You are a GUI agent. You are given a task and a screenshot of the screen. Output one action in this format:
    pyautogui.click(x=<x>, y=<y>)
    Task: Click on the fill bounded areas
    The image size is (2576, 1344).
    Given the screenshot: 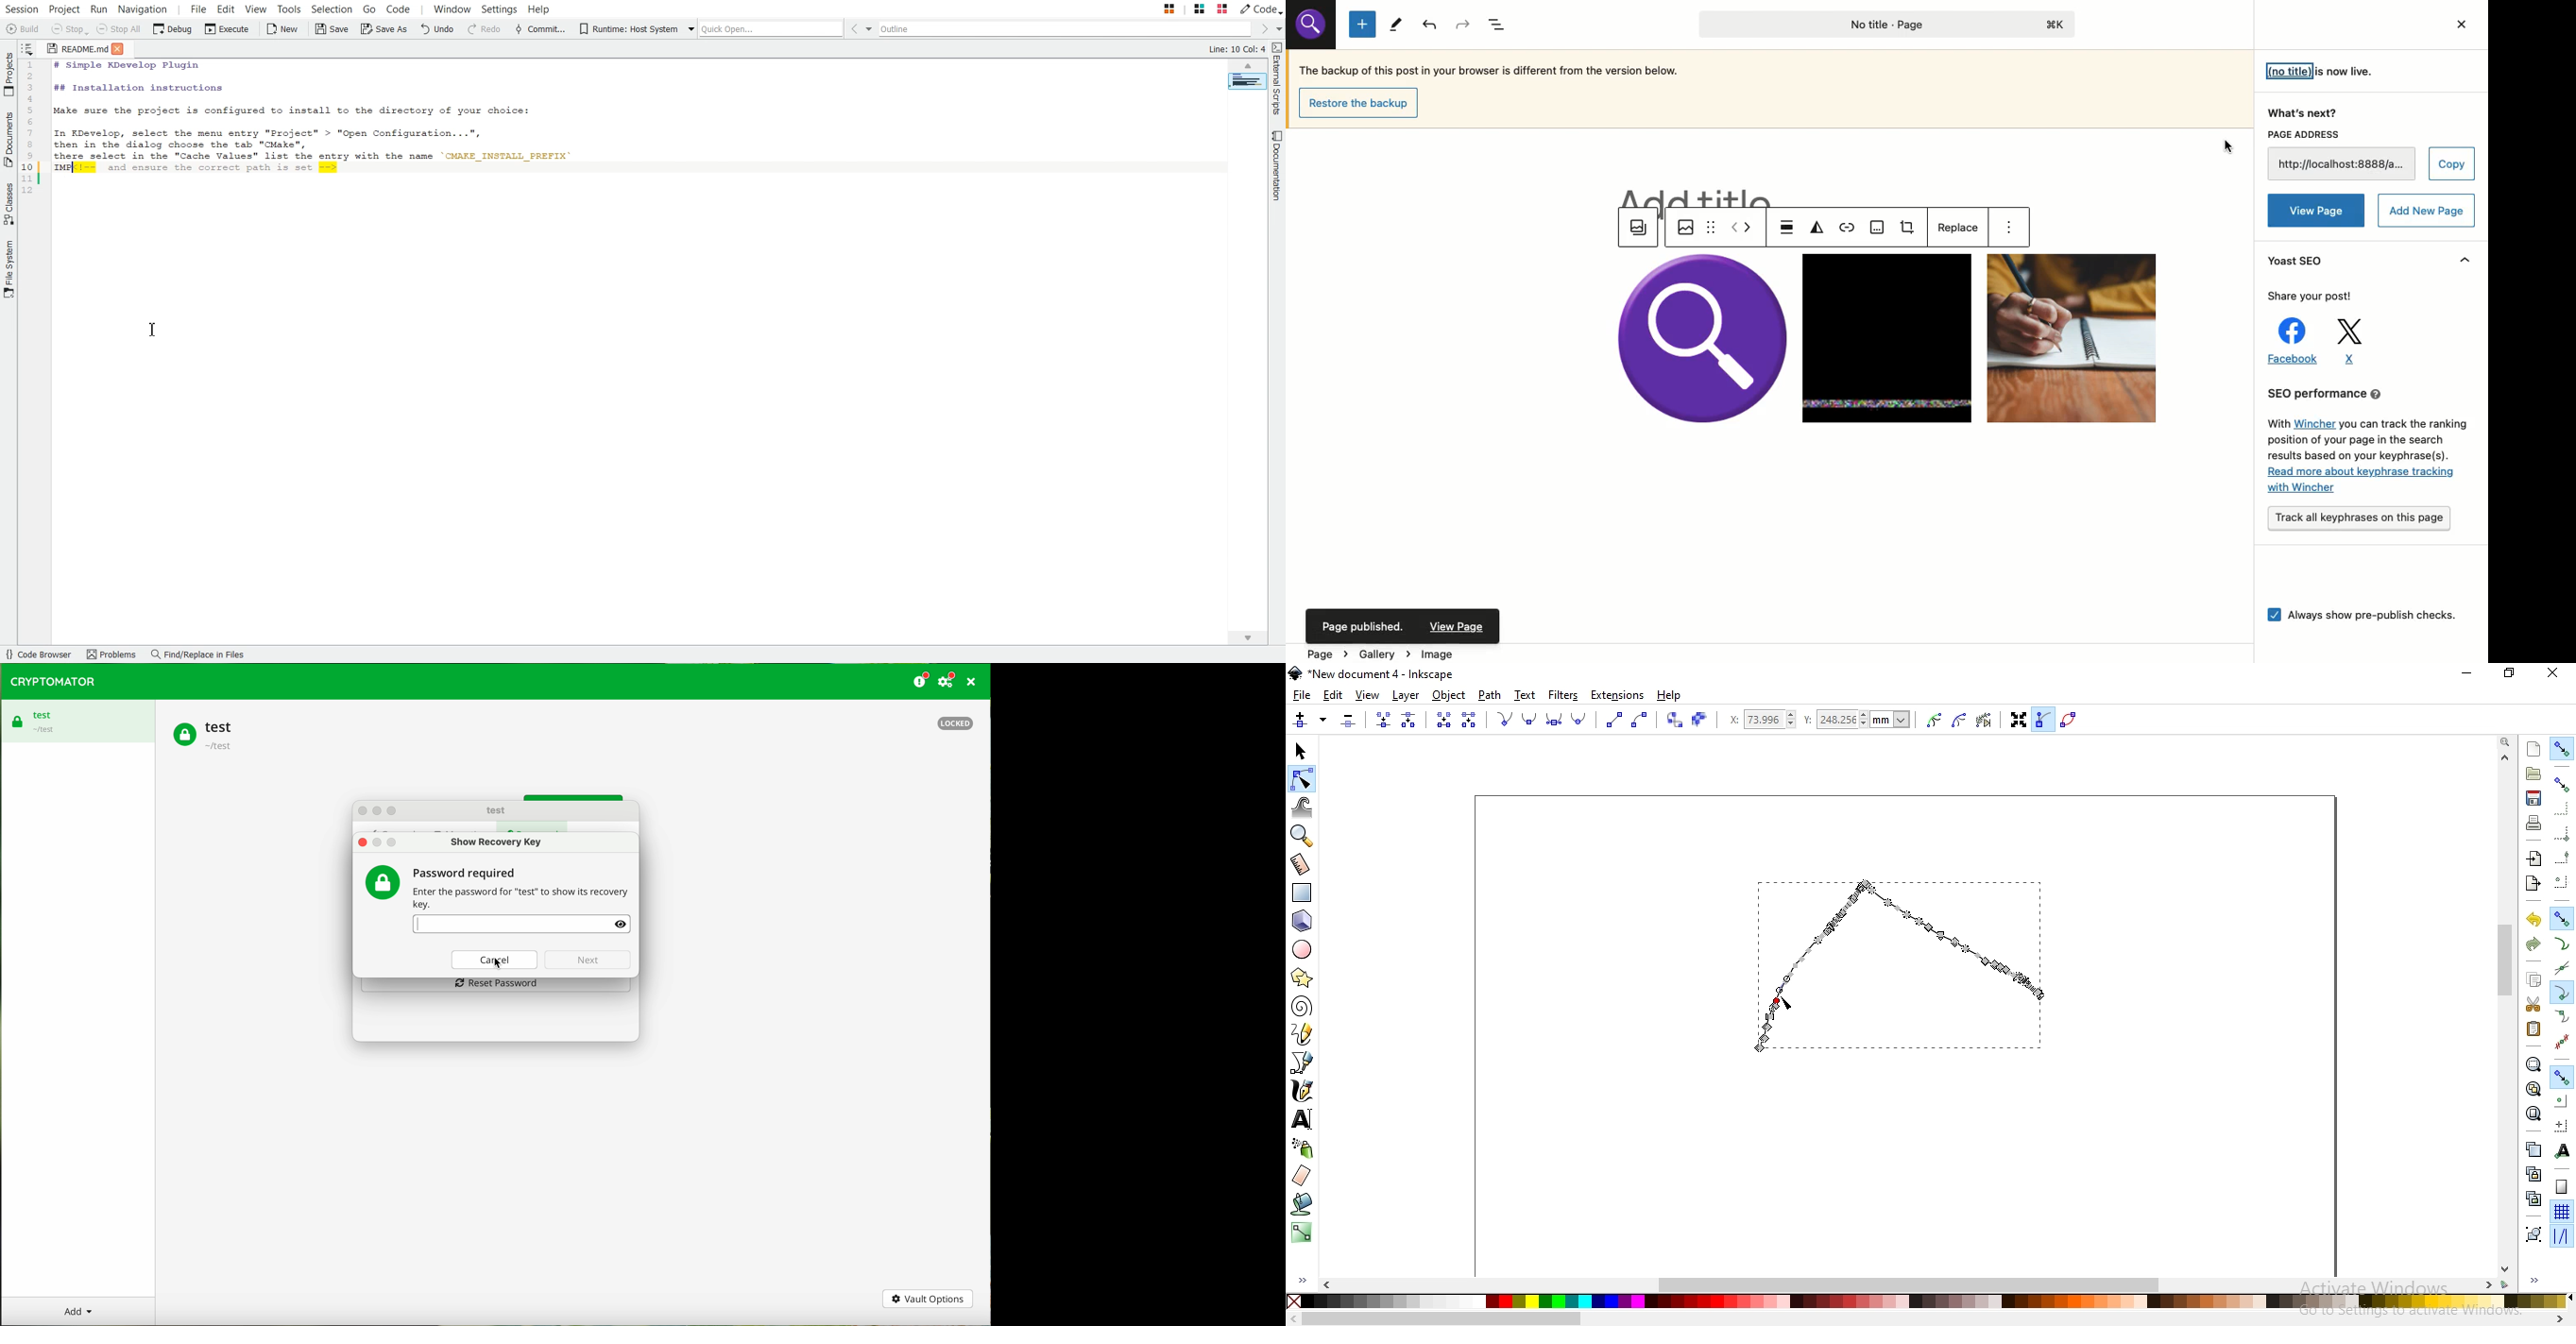 What is the action you would take?
    pyautogui.click(x=1303, y=1204)
    